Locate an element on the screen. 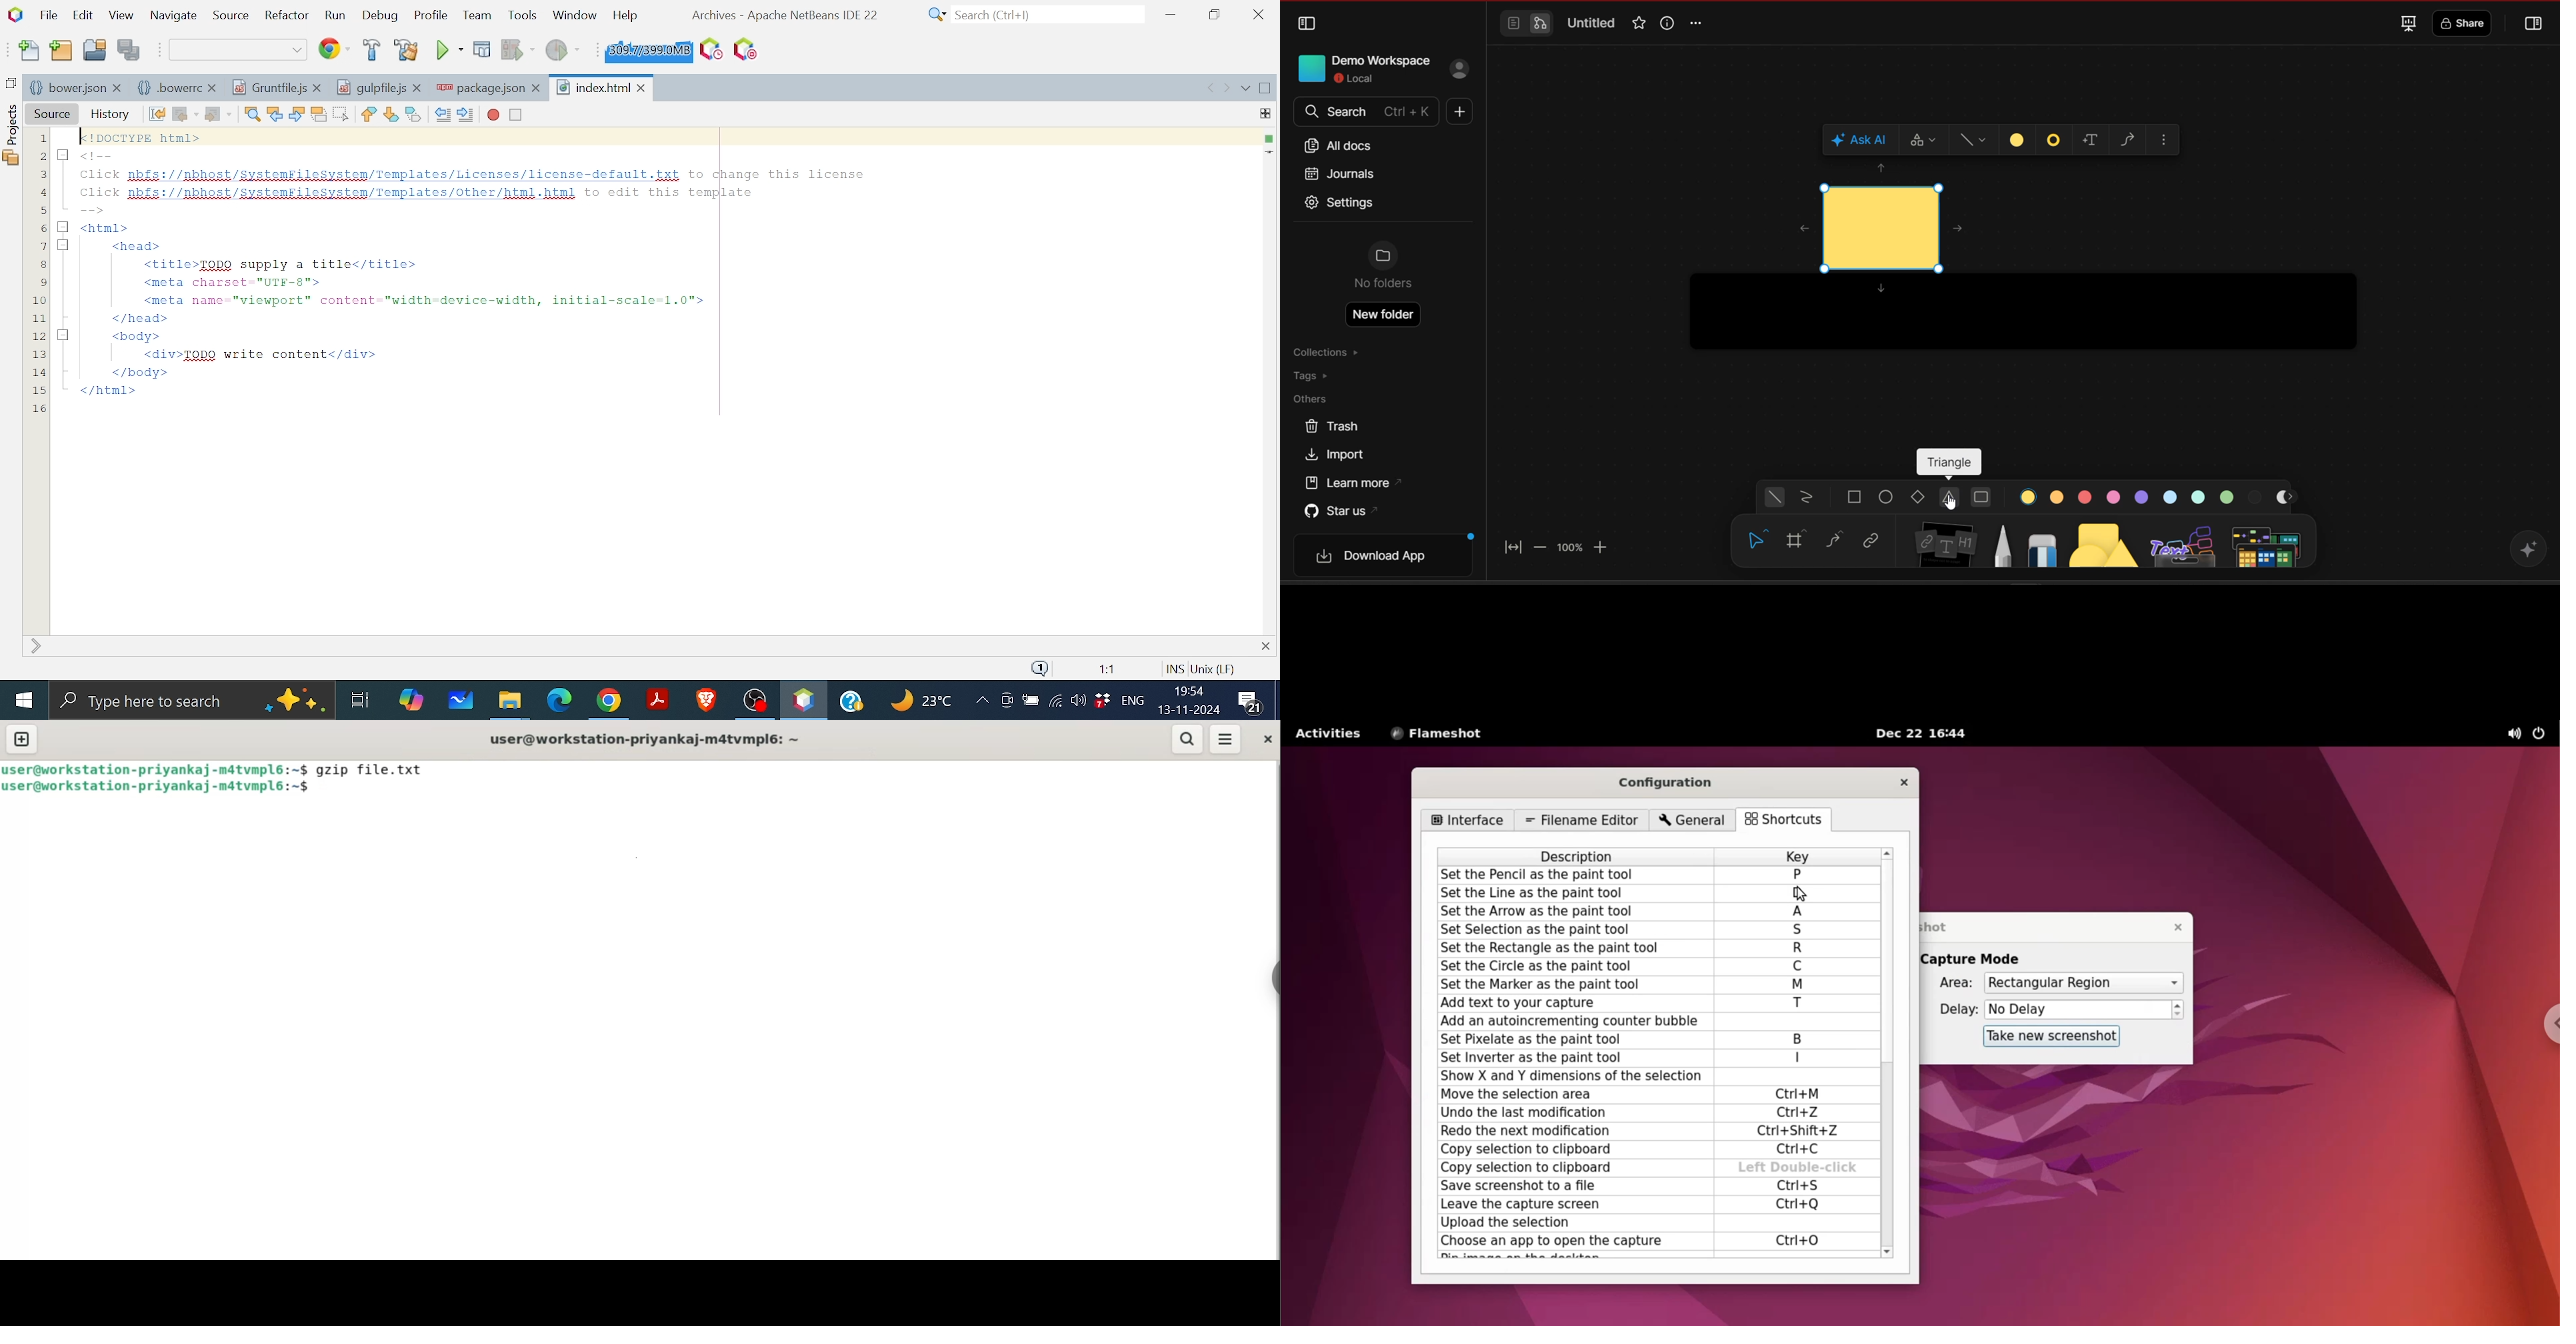  Run is located at coordinates (334, 16).